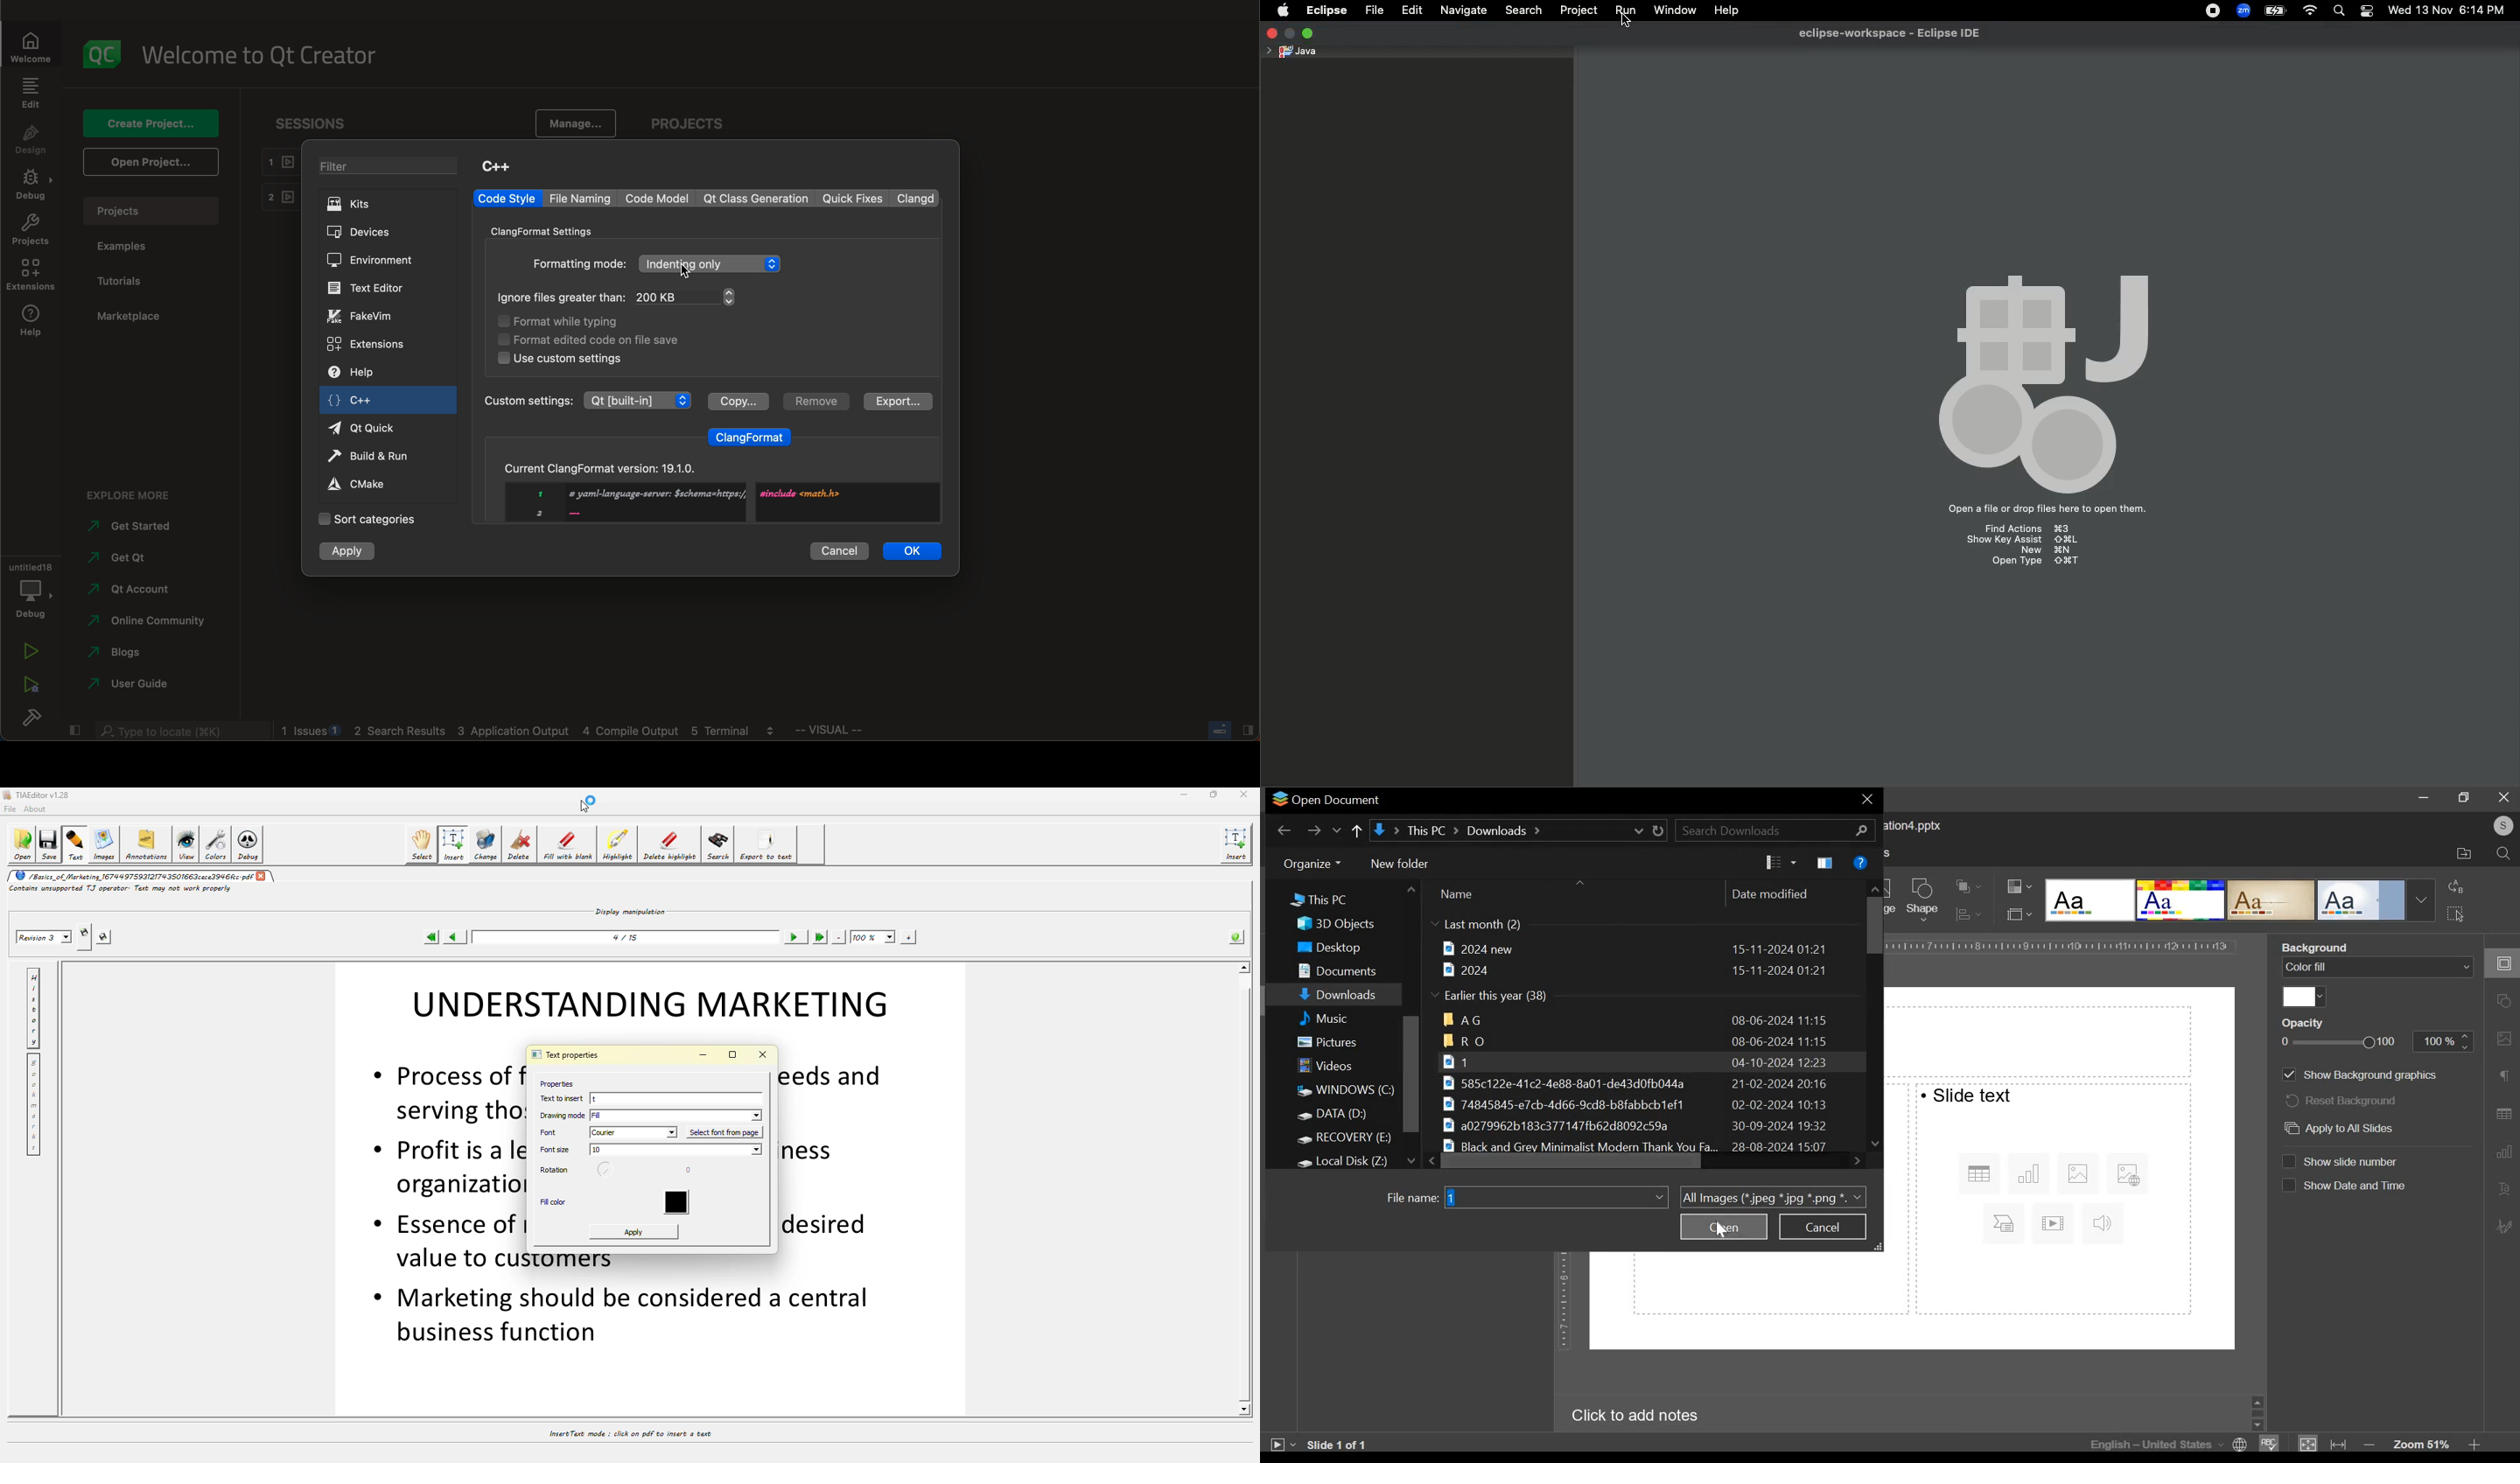 The height and width of the screenshot is (1484, 2520). Describe the element at coordinates (2362, 901) in the screenshot. I see `design` at that location.